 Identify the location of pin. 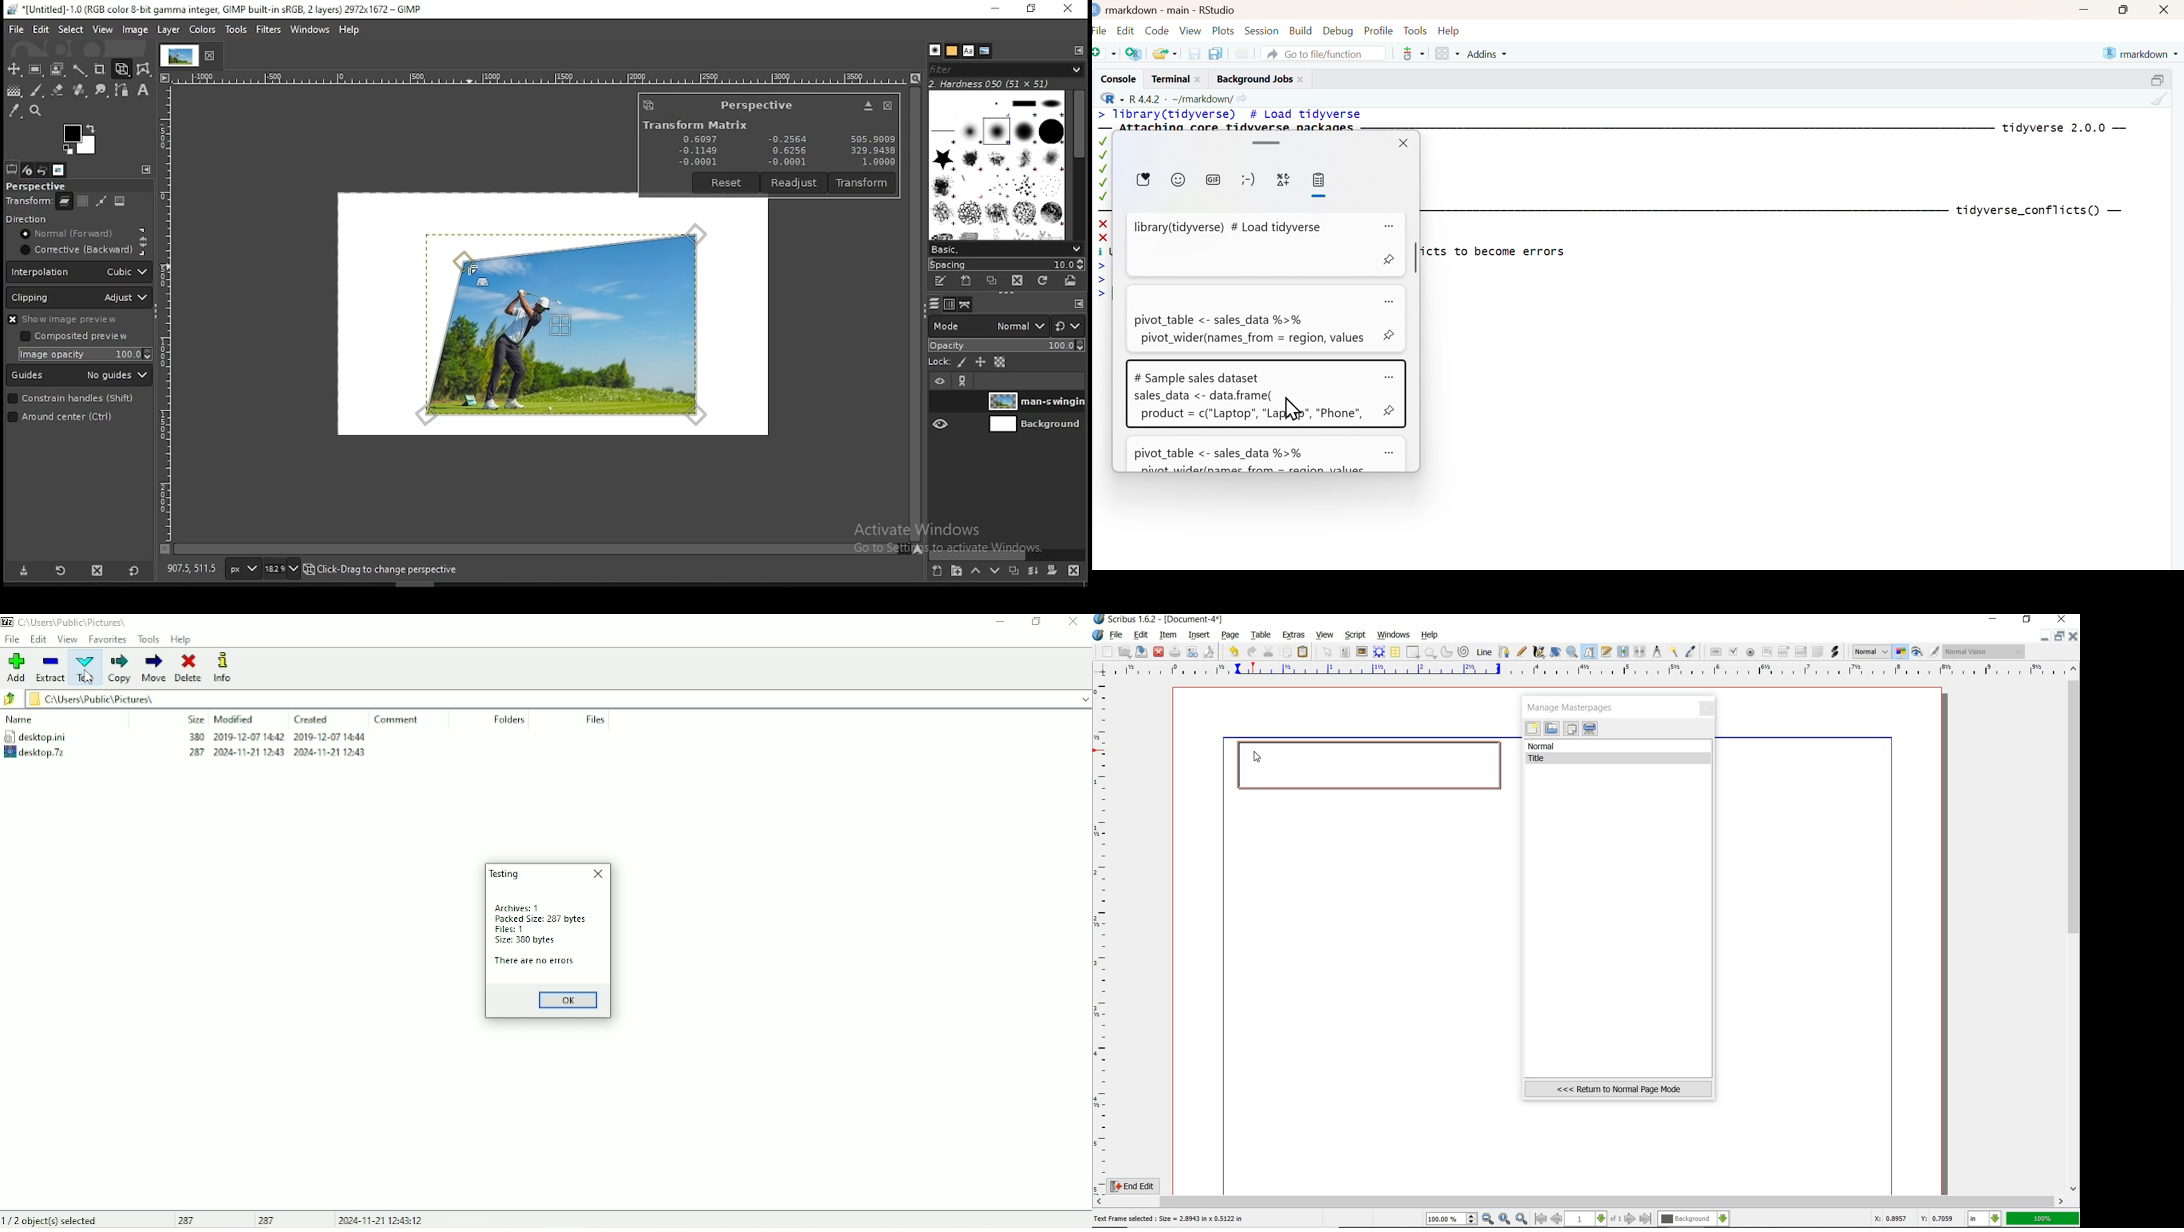
(1388, 412).